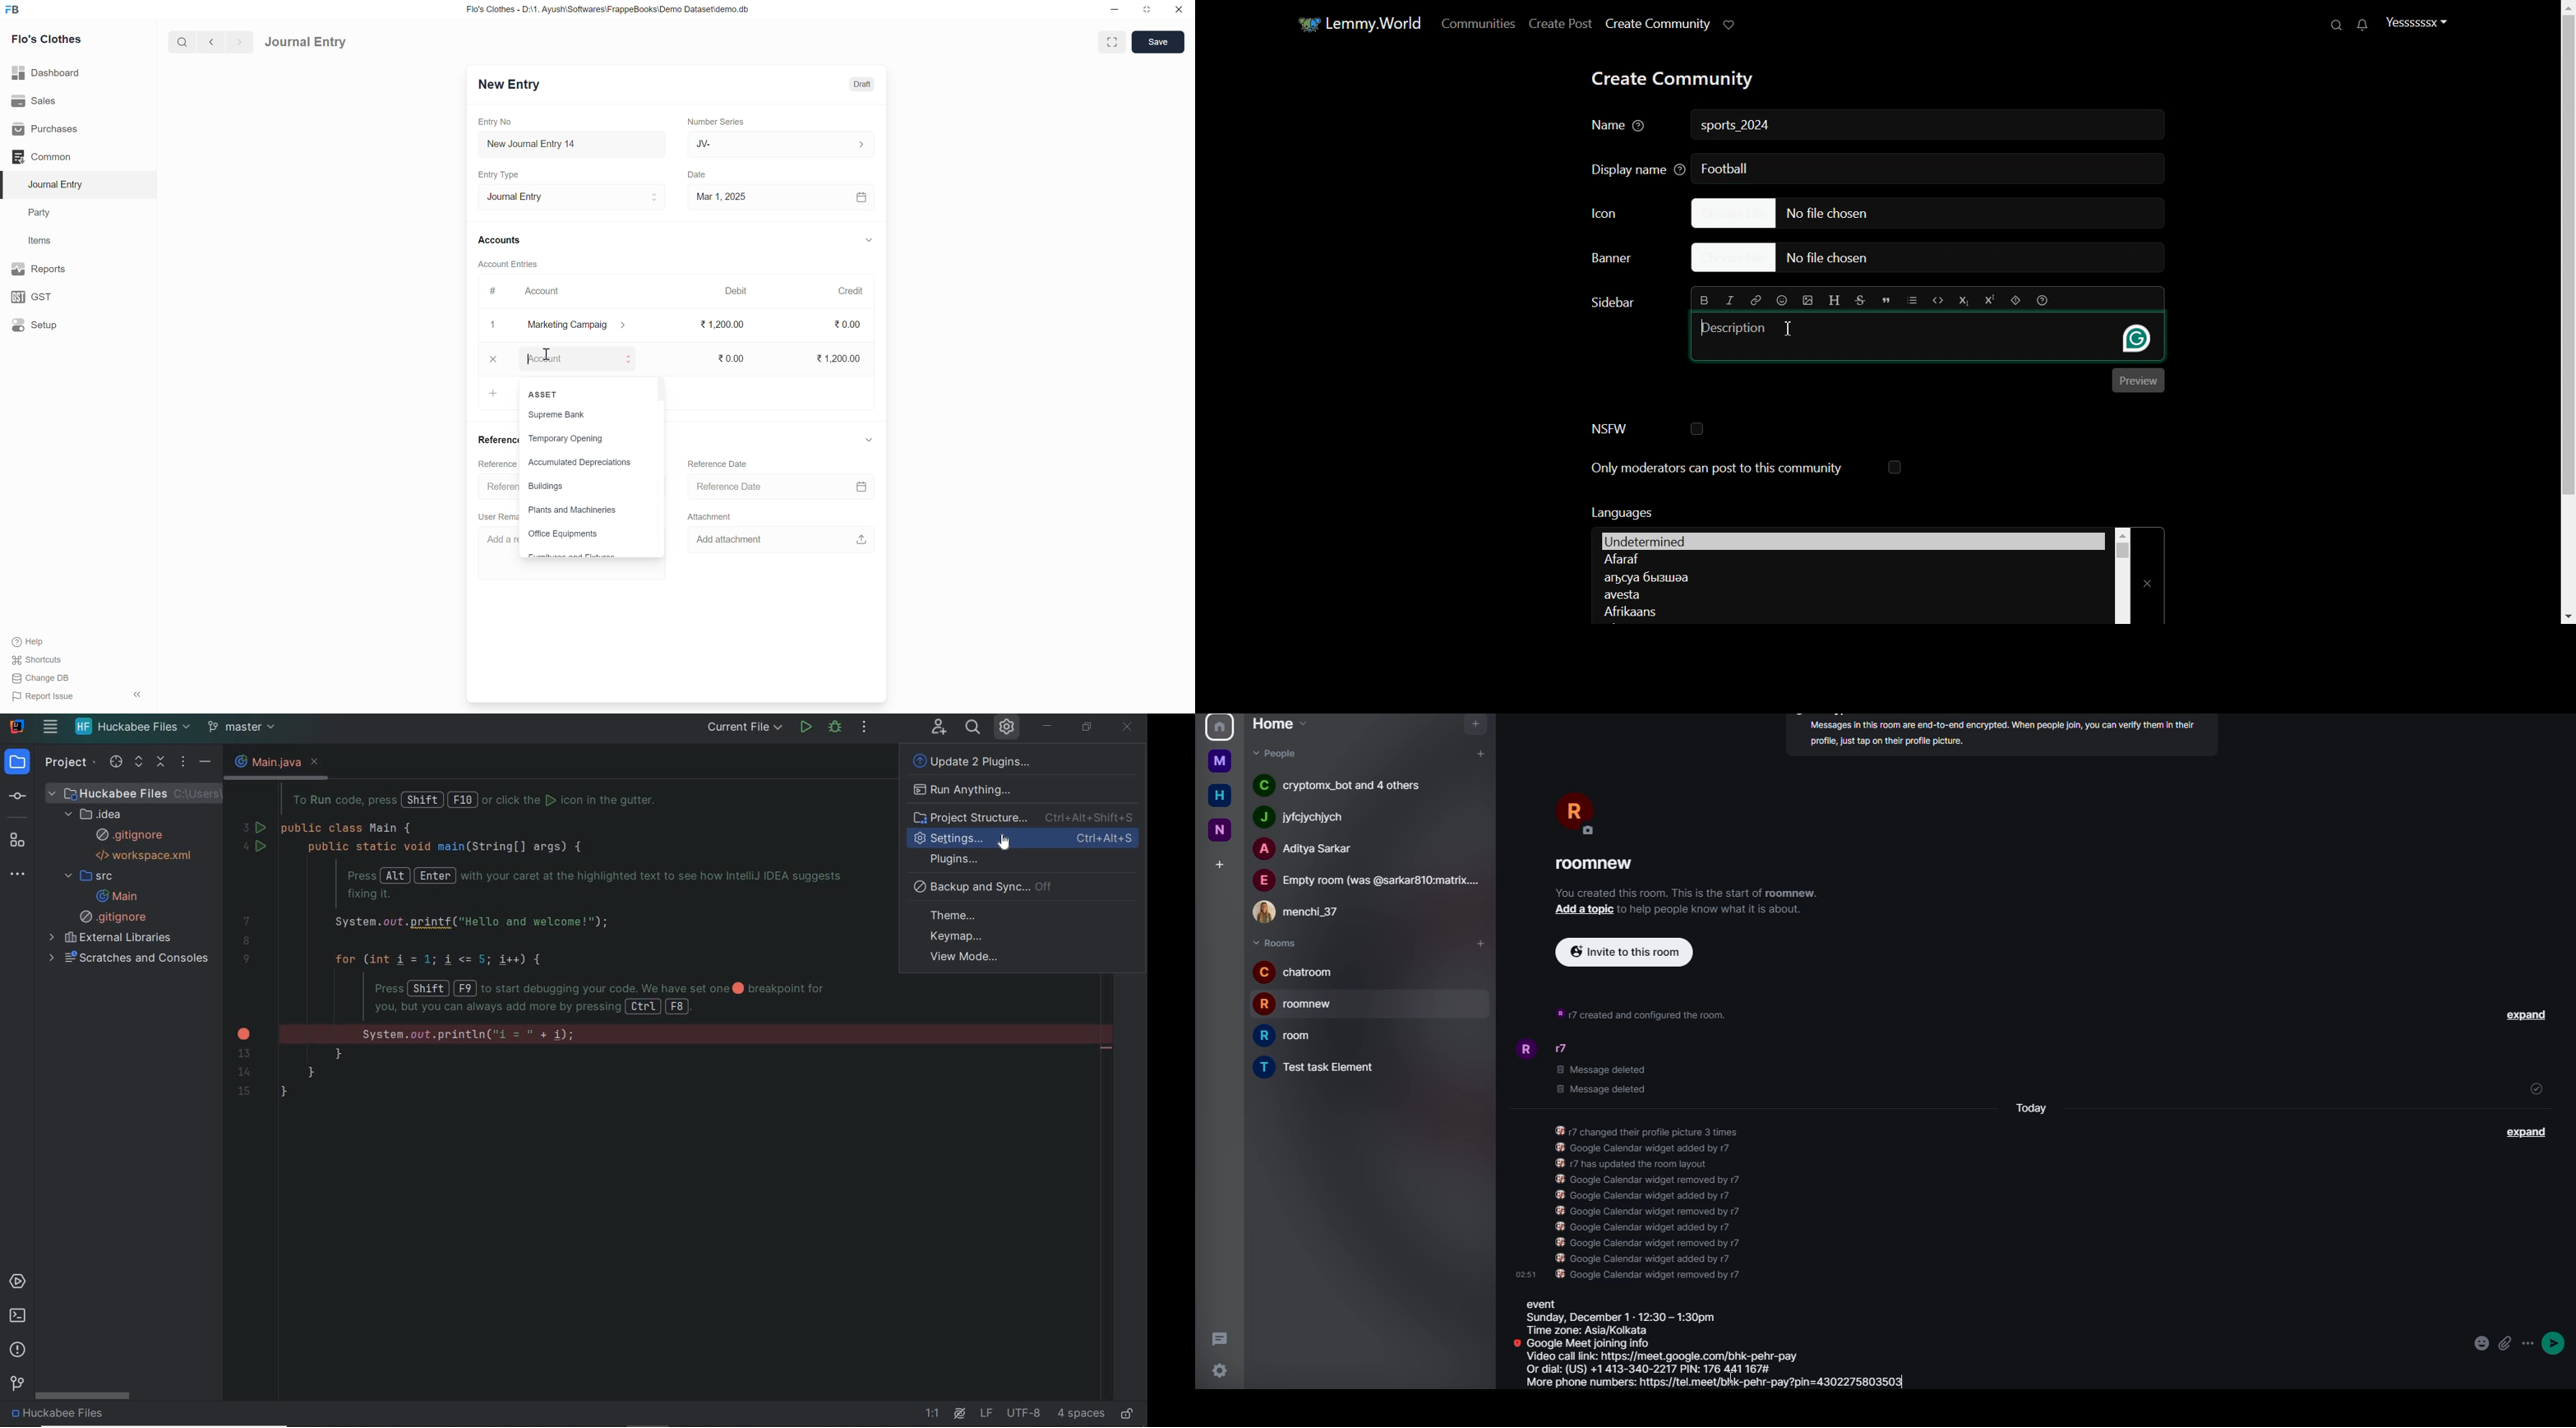  What do you see at coordinates (745, 728) in the screenshot?
I see `current file` at bounding box center [745, 728].